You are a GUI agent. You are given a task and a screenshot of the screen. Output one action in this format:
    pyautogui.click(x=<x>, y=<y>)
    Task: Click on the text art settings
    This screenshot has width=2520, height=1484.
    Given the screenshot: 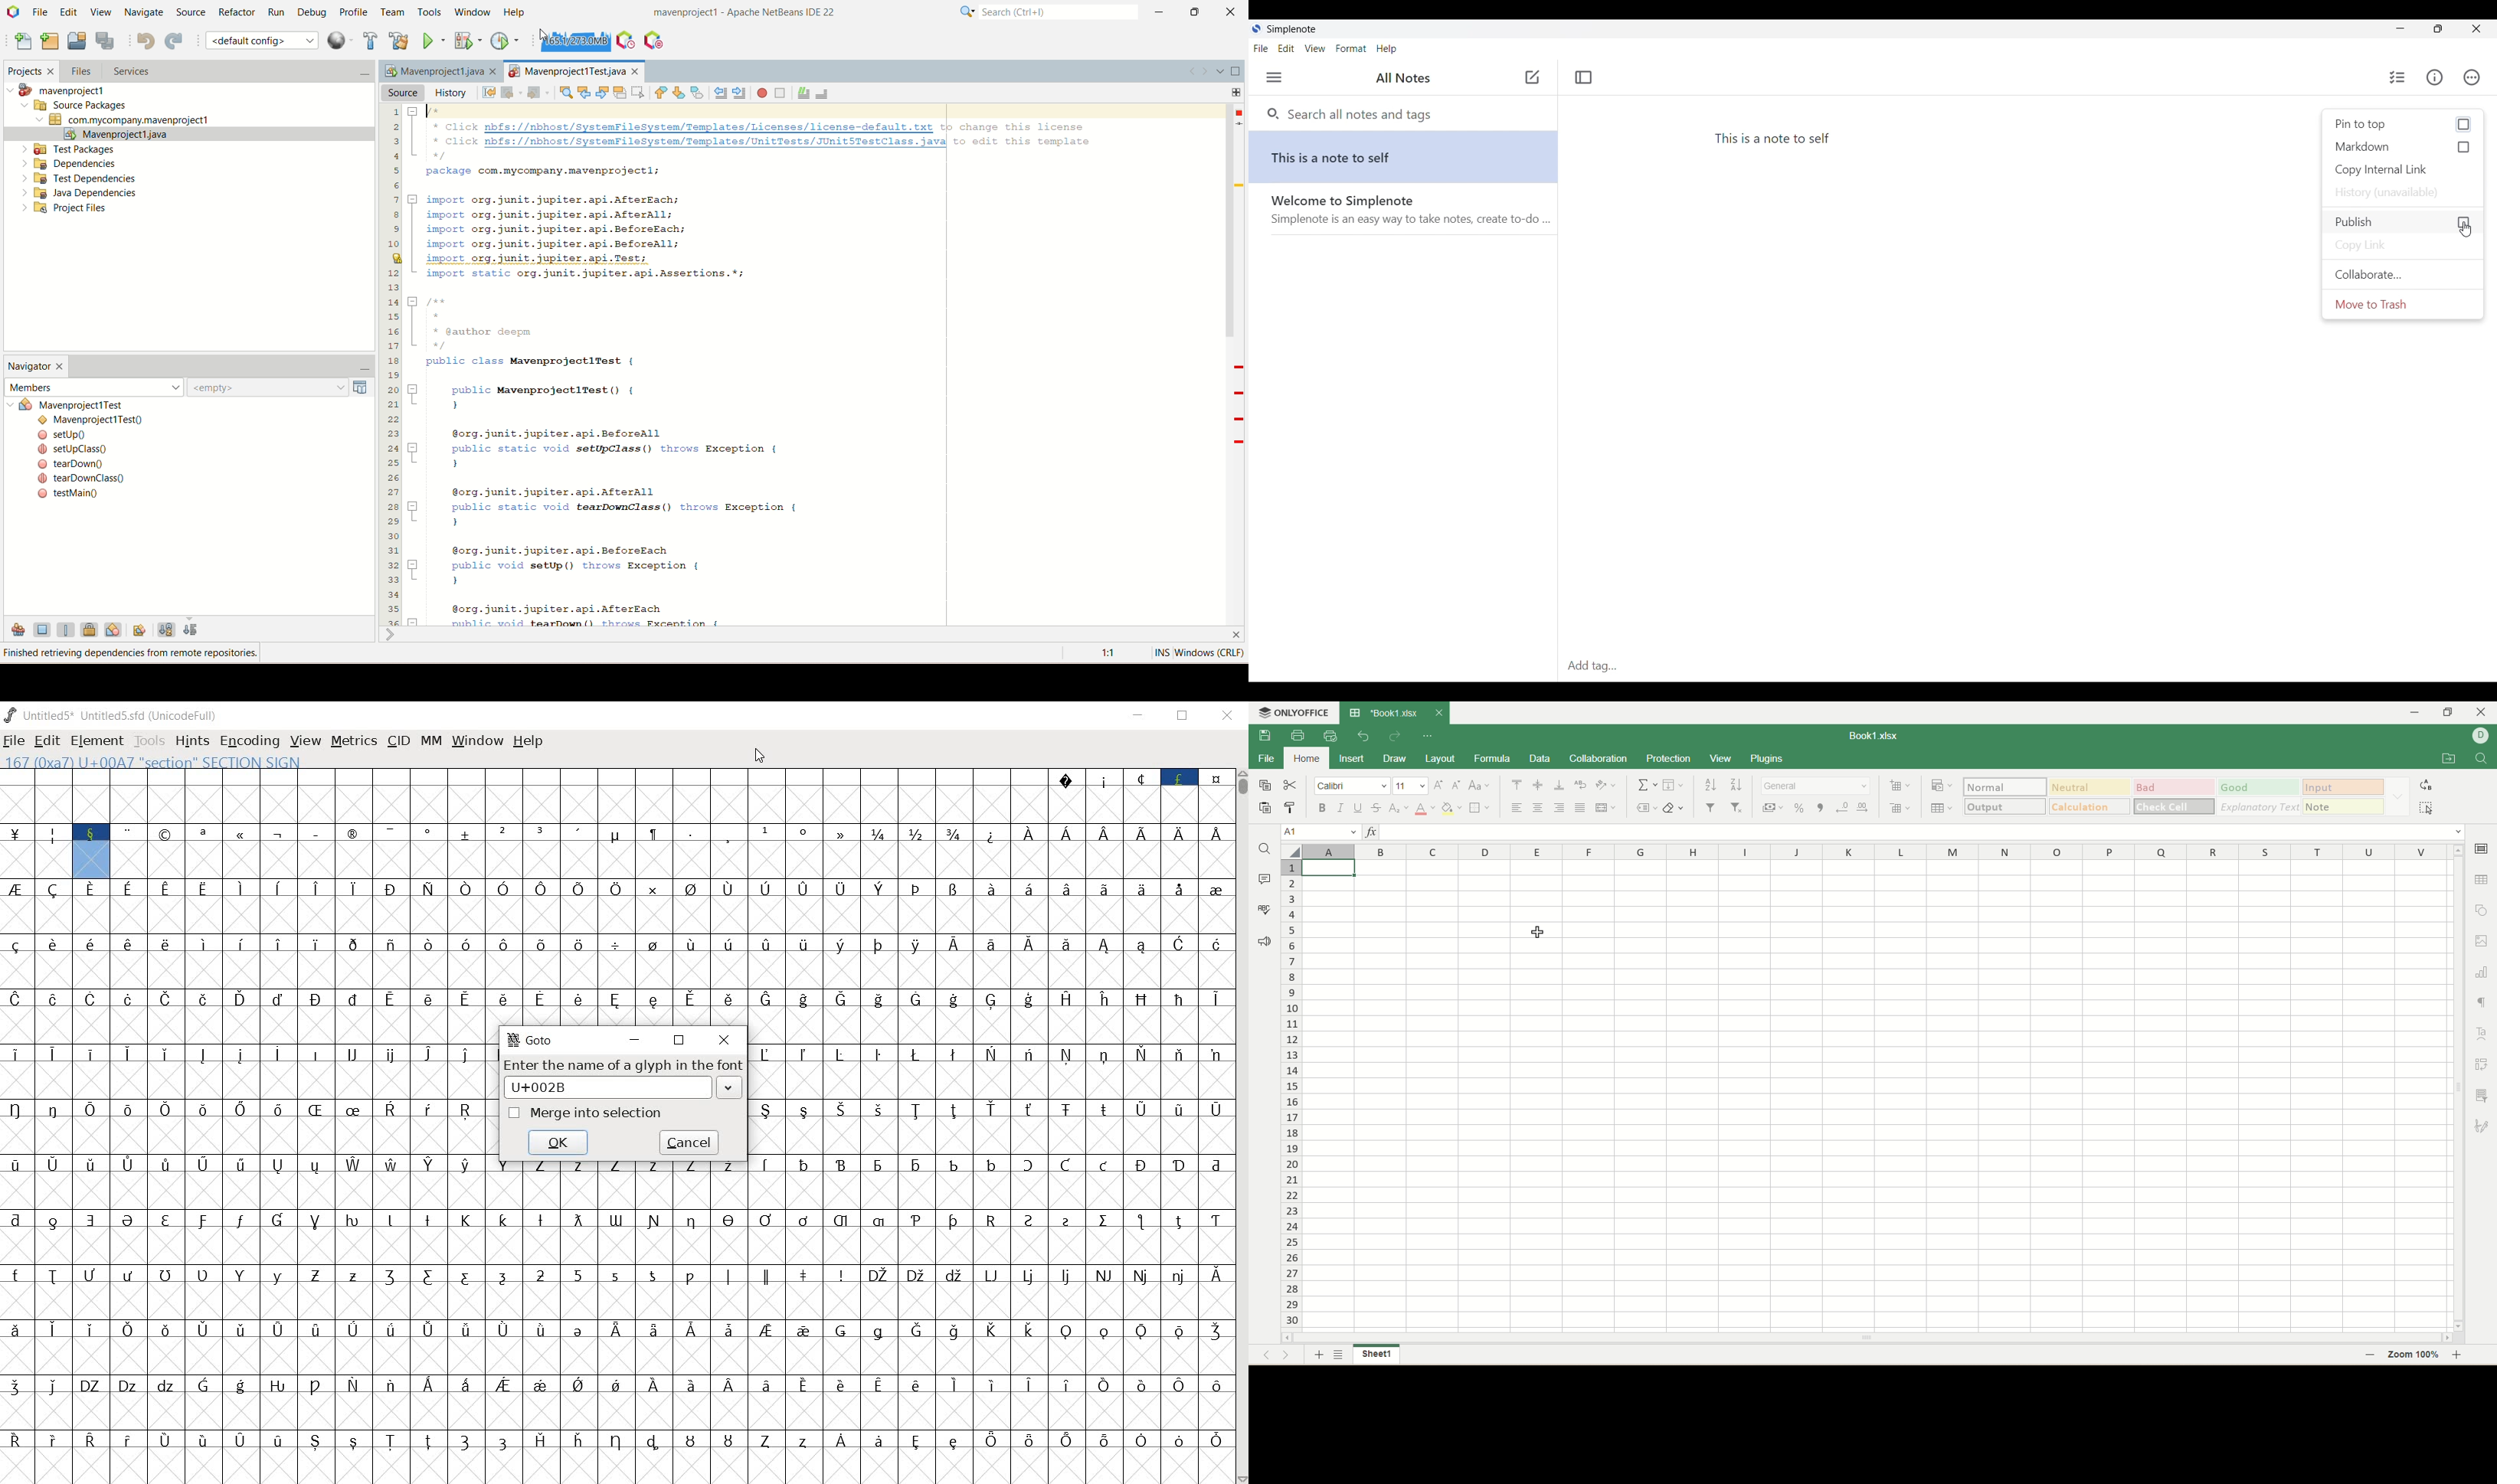 What is the action you would take?
    pyautogui.click(x=2482, y=1034)
    